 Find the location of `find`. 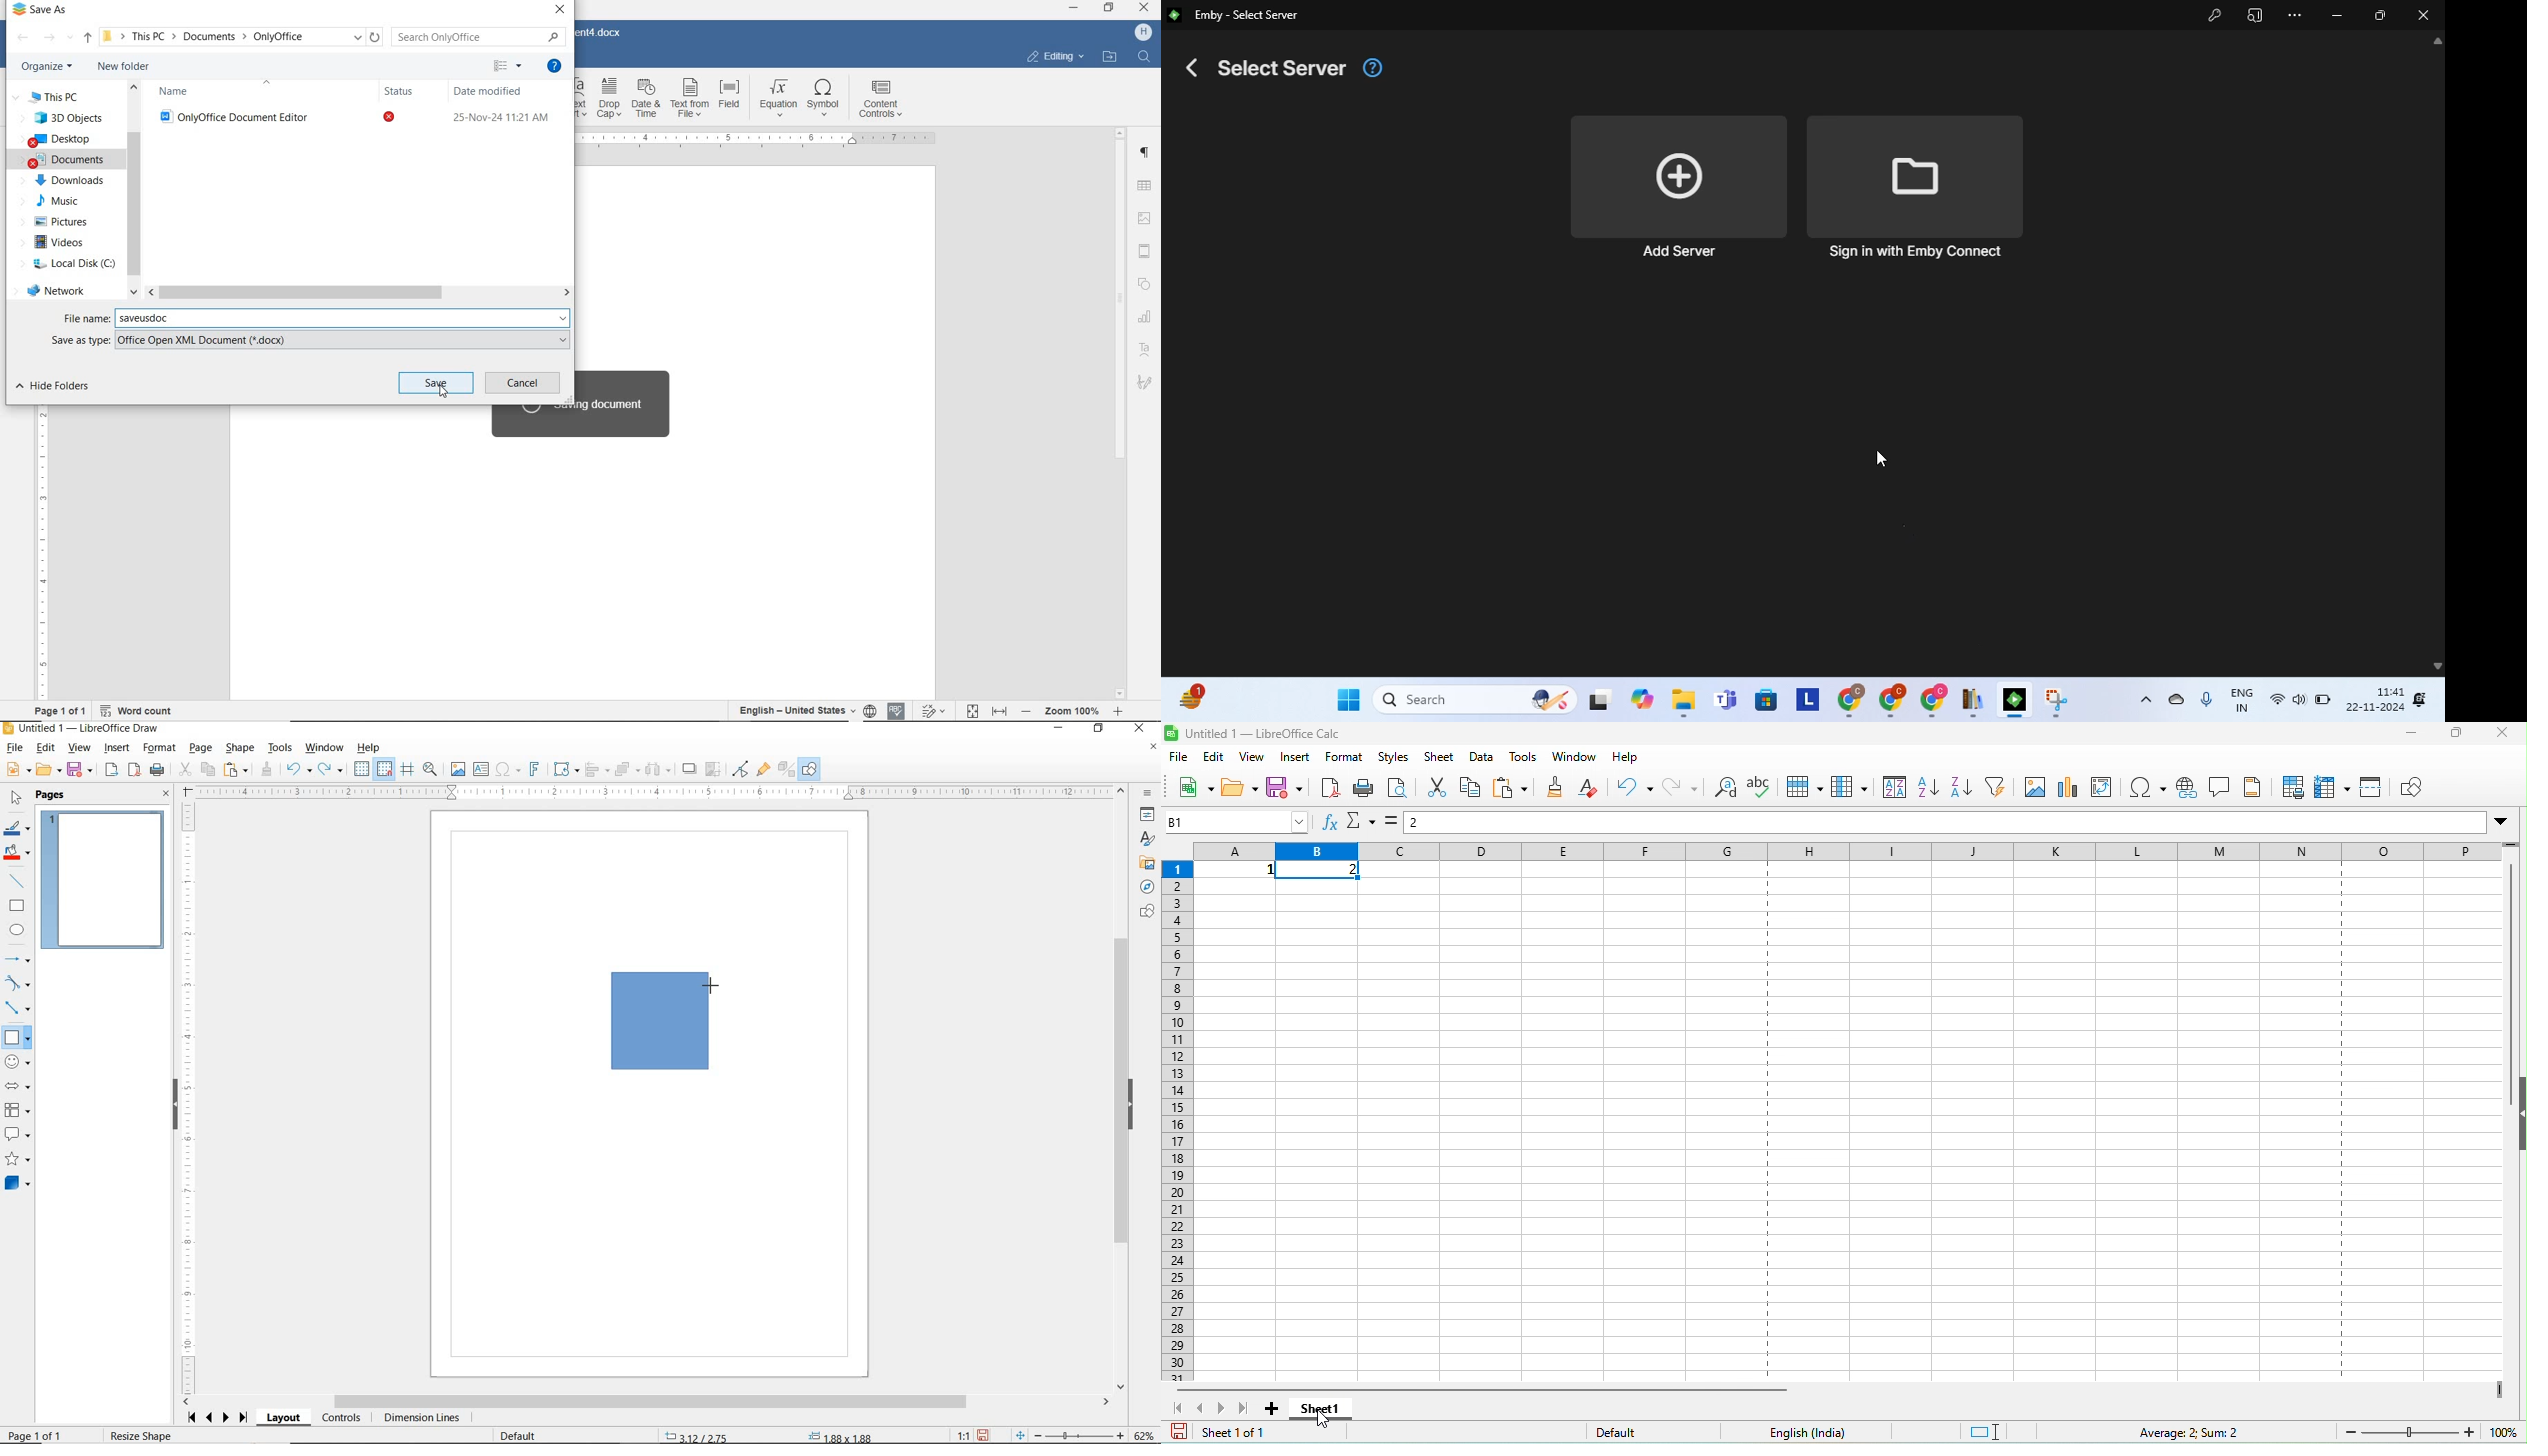

find is located at coordinates (1146, 59).